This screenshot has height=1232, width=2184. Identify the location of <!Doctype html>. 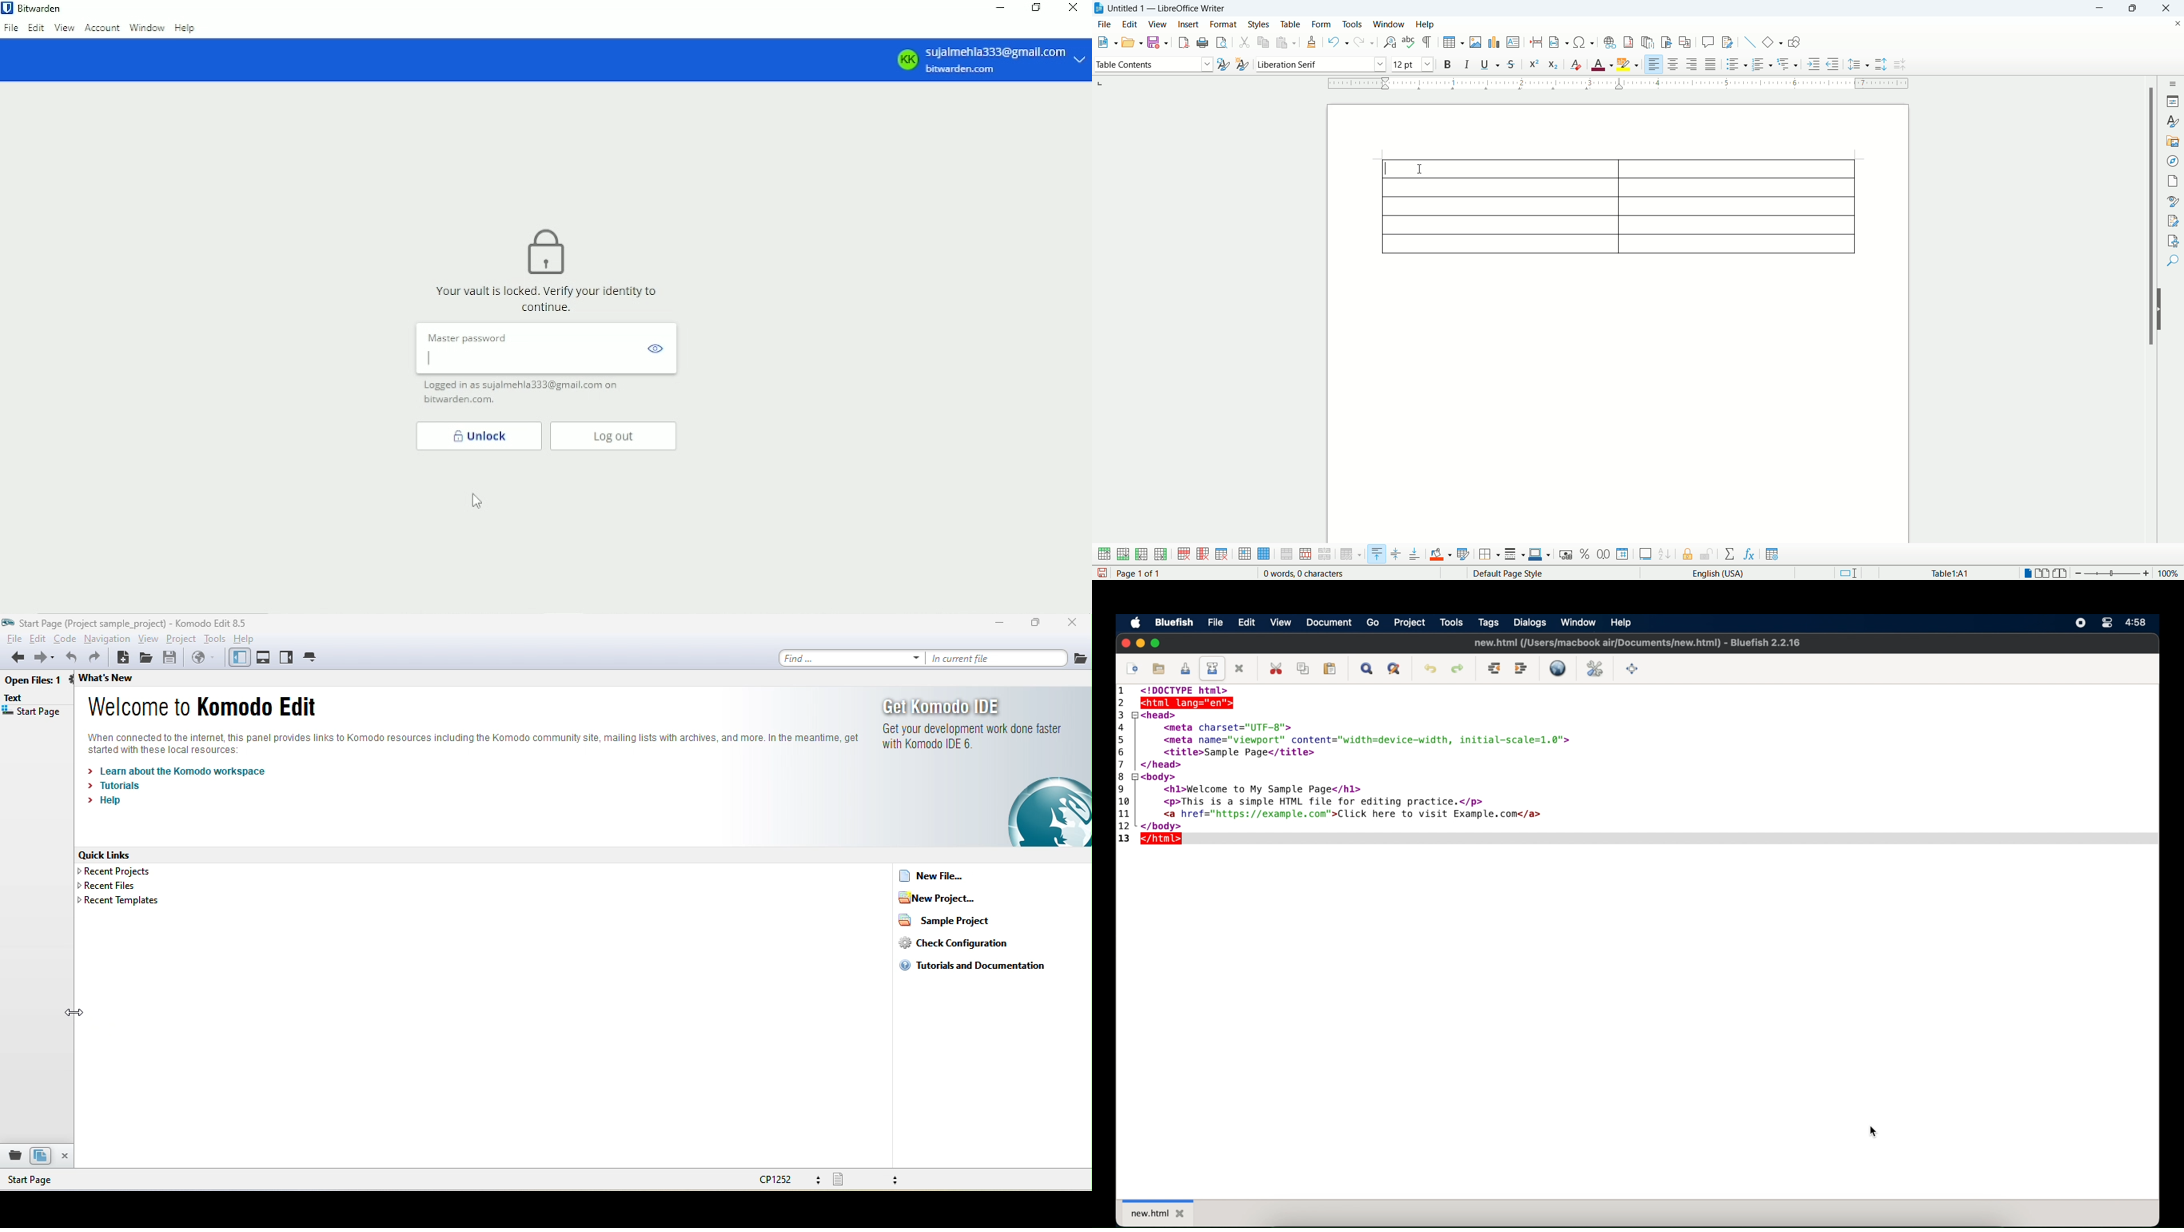
(1187, 690).